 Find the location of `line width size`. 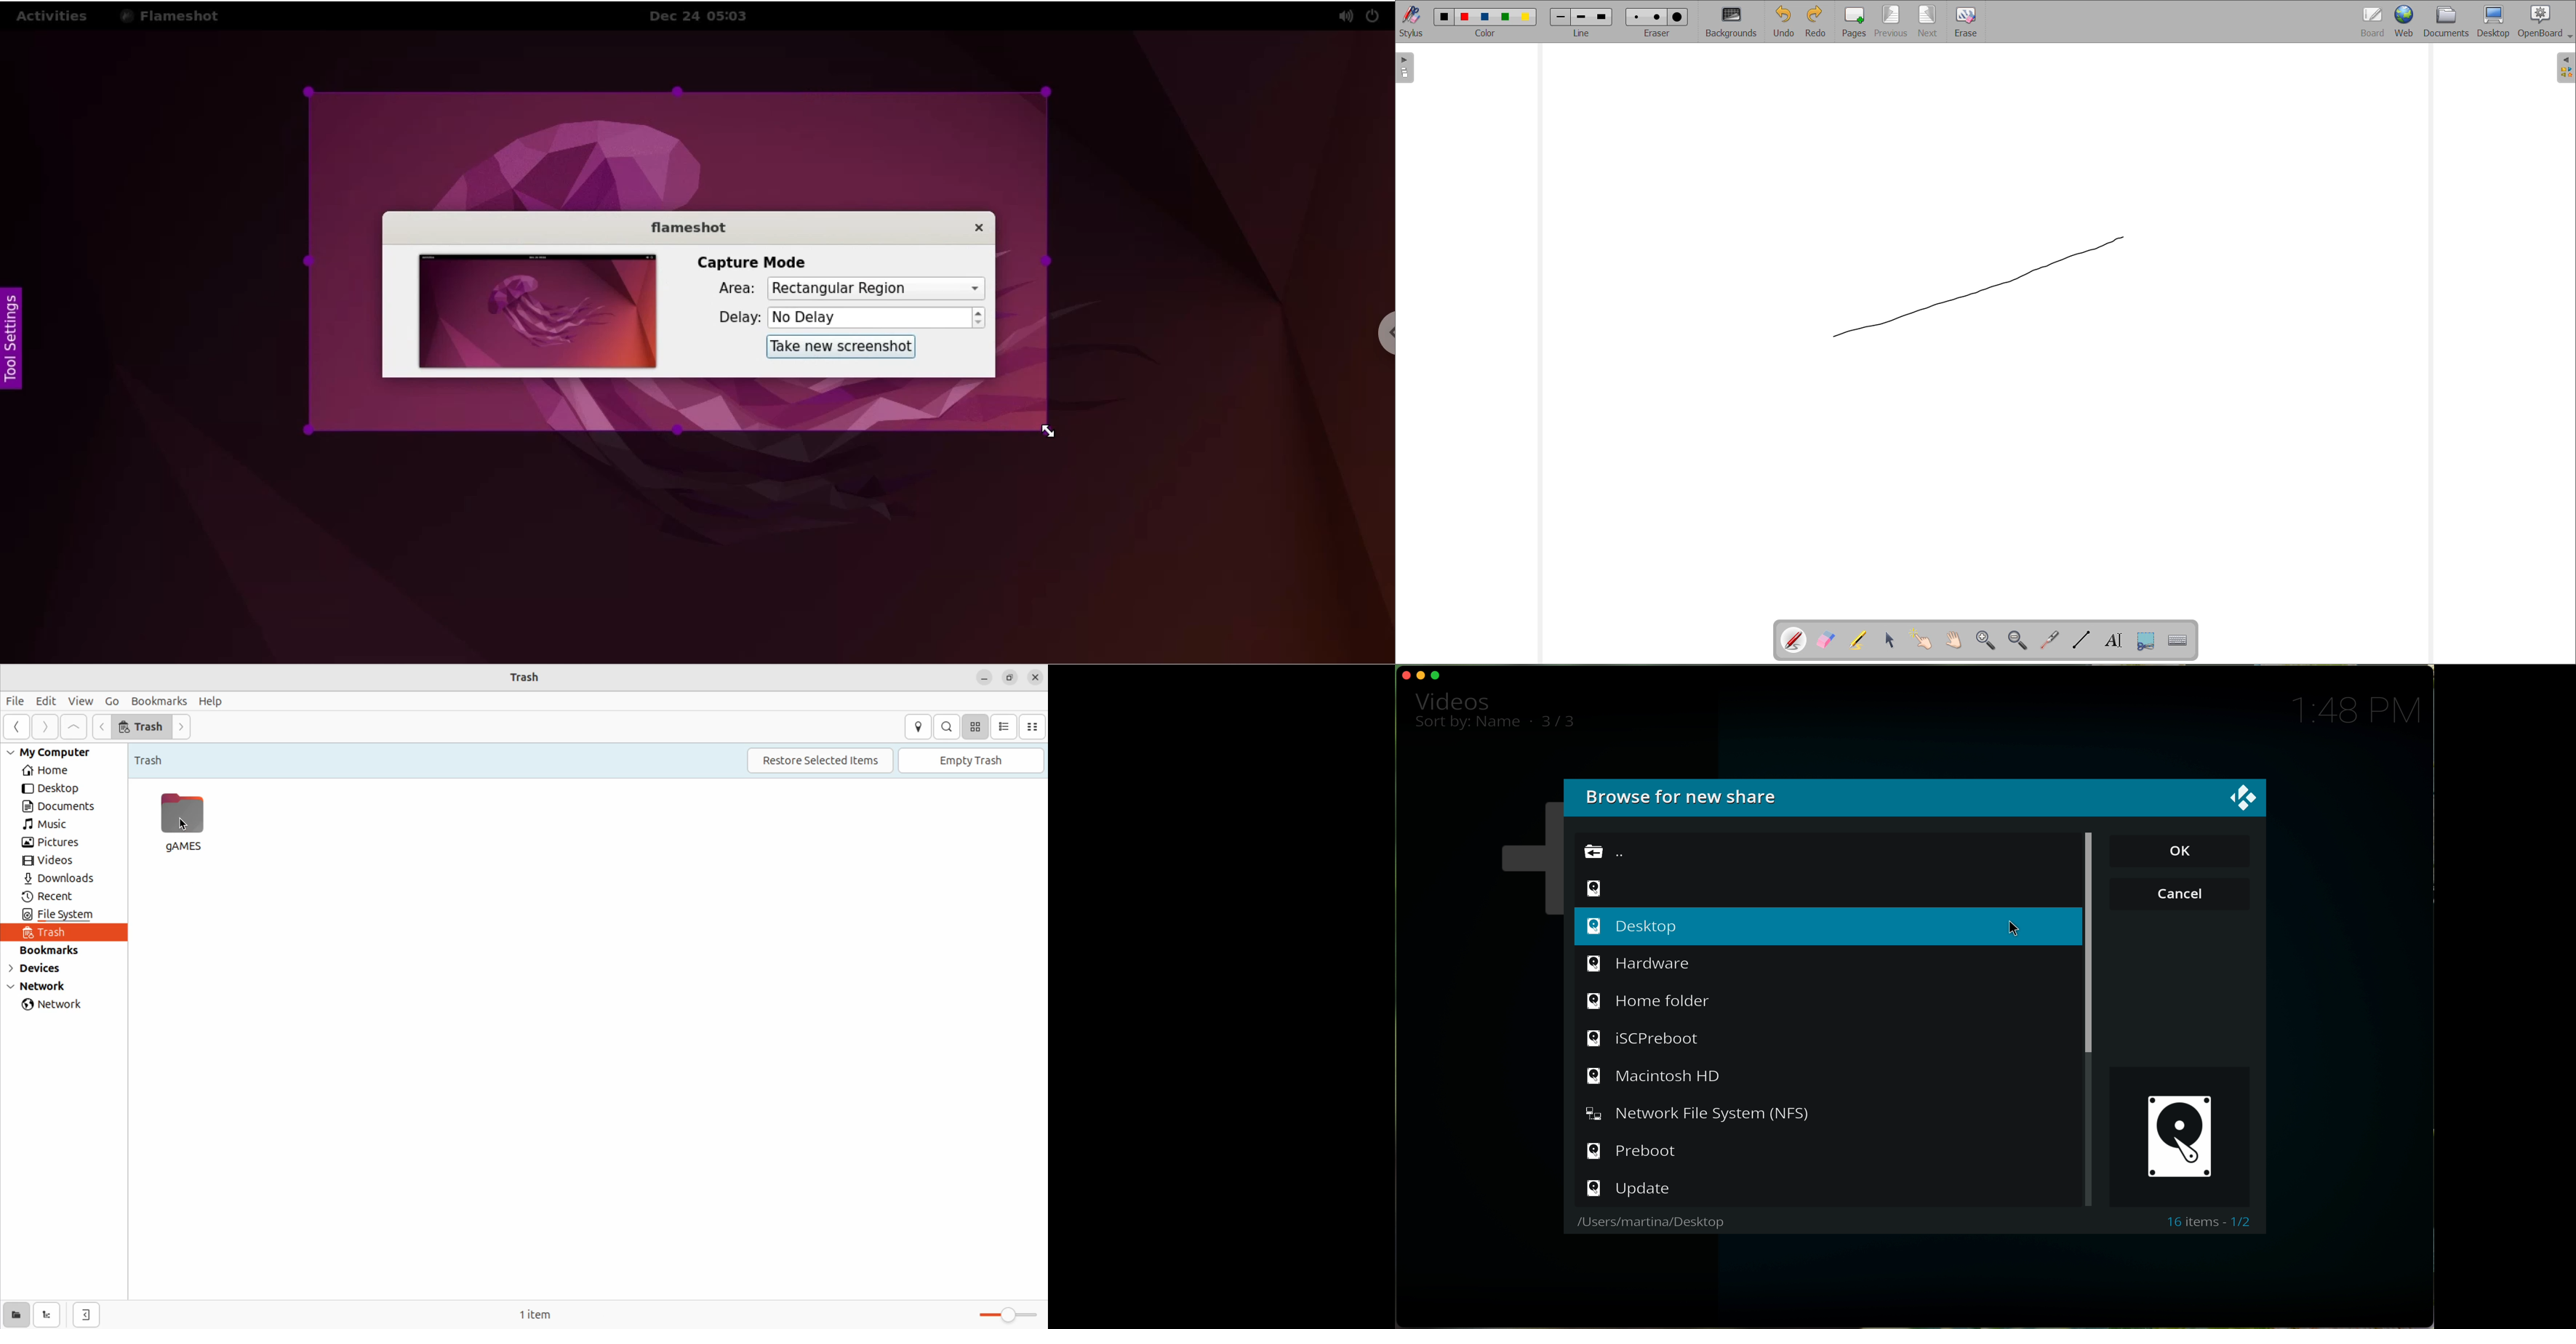

line width size is located at coordinates (1602, 17).